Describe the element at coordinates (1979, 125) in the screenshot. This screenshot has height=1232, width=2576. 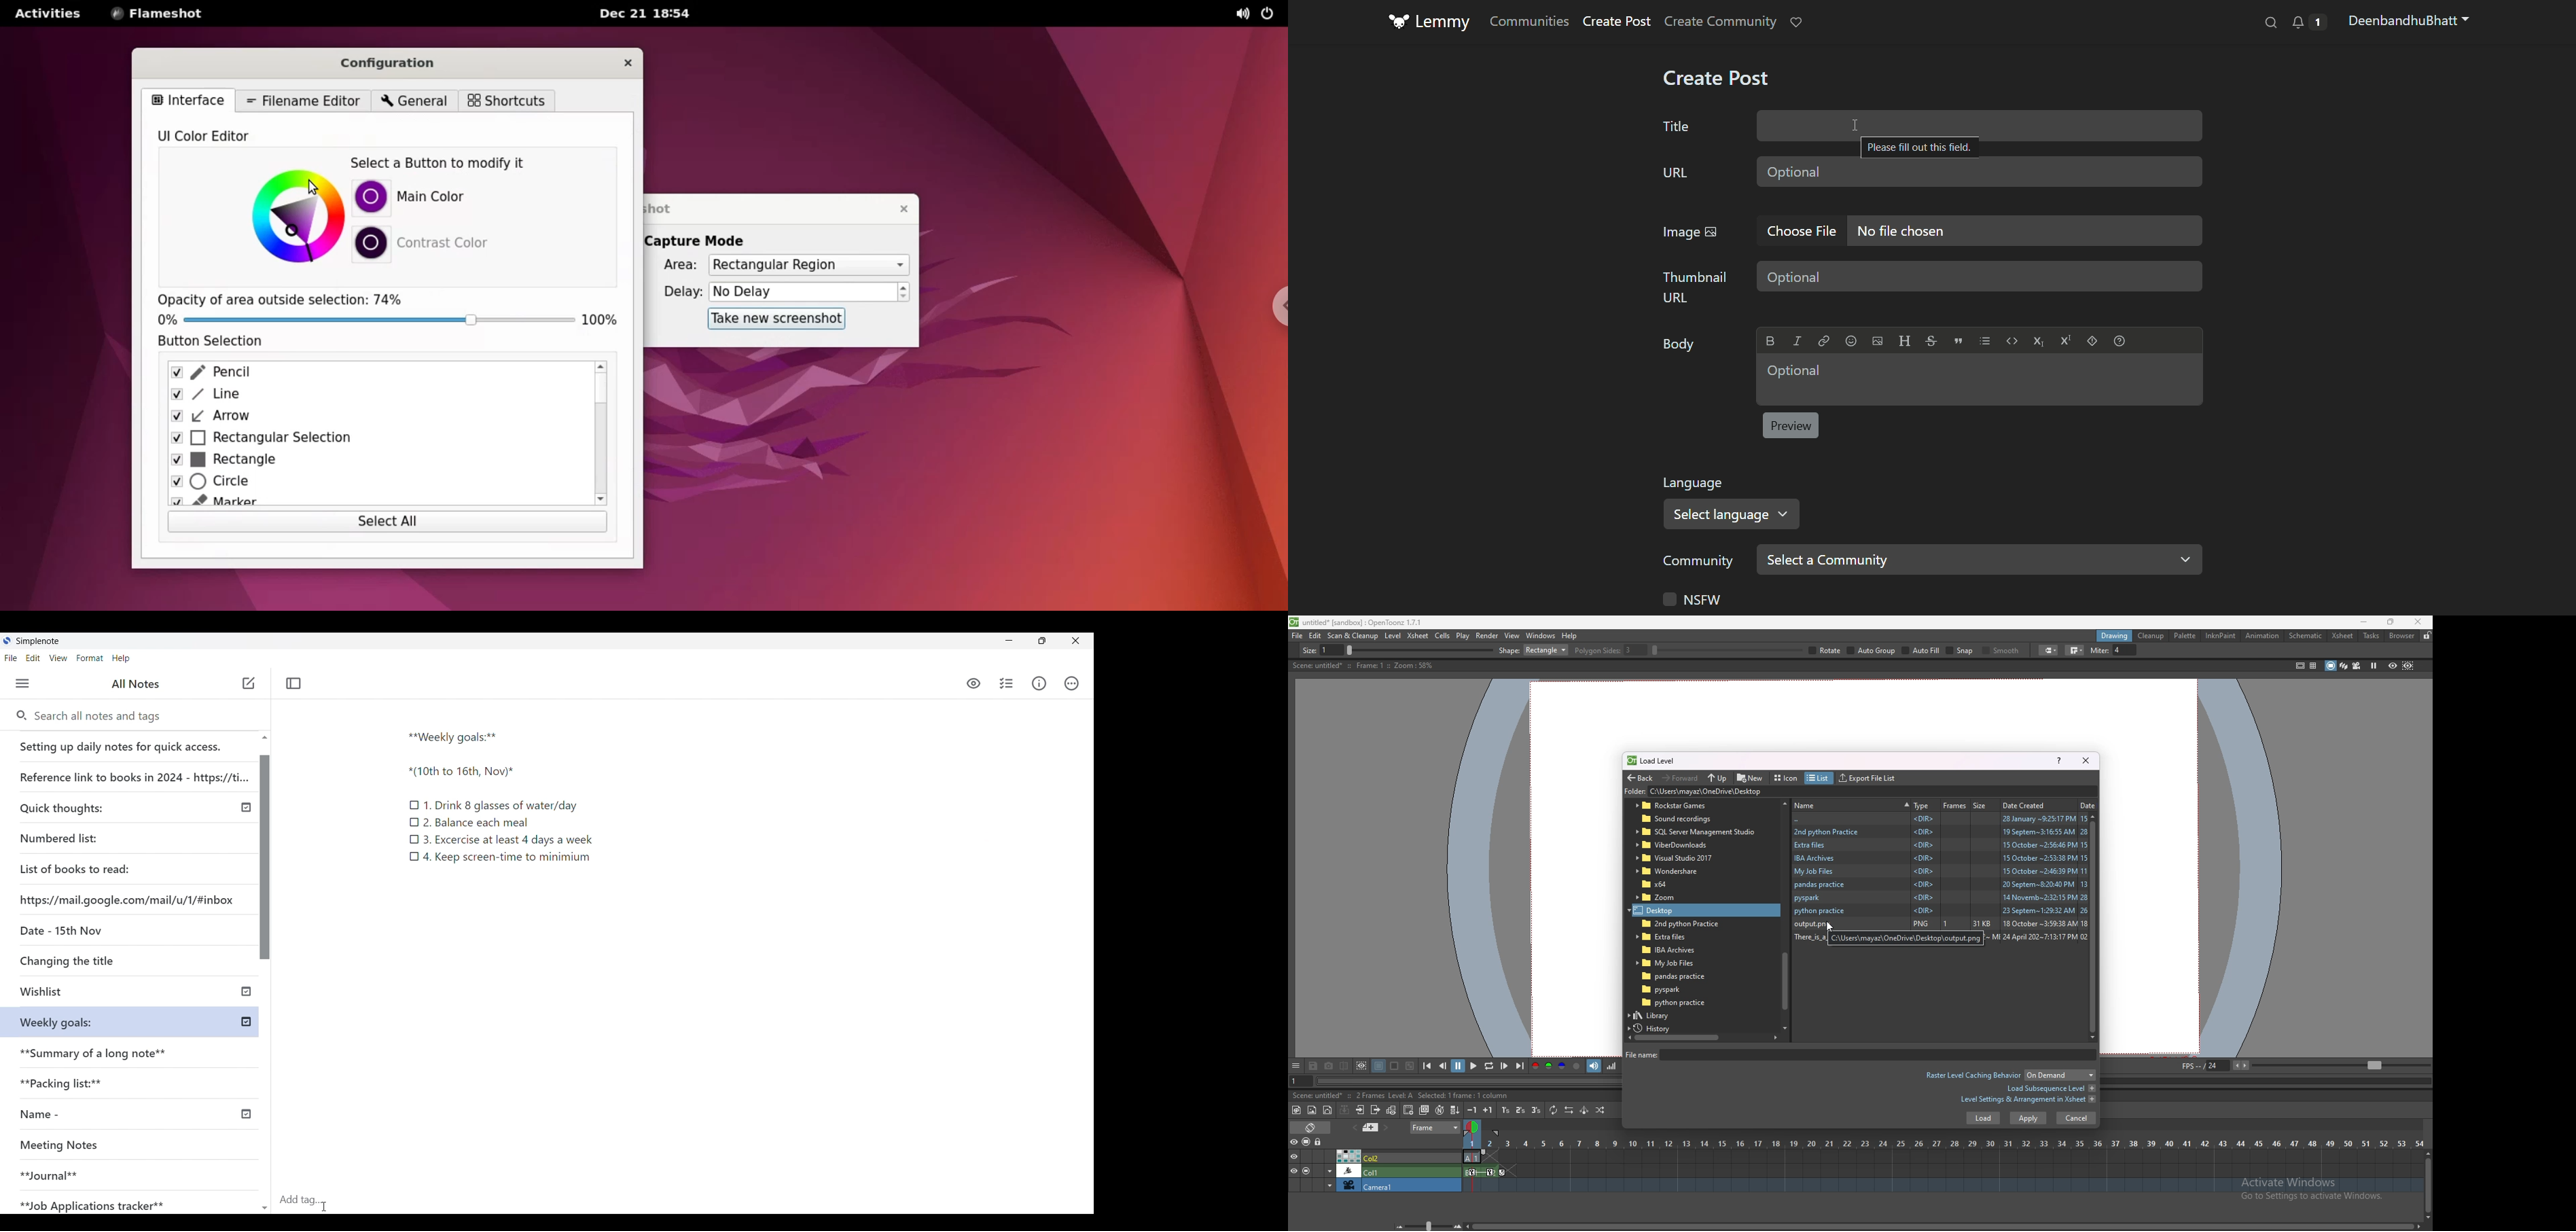
I see `text box` at that location.